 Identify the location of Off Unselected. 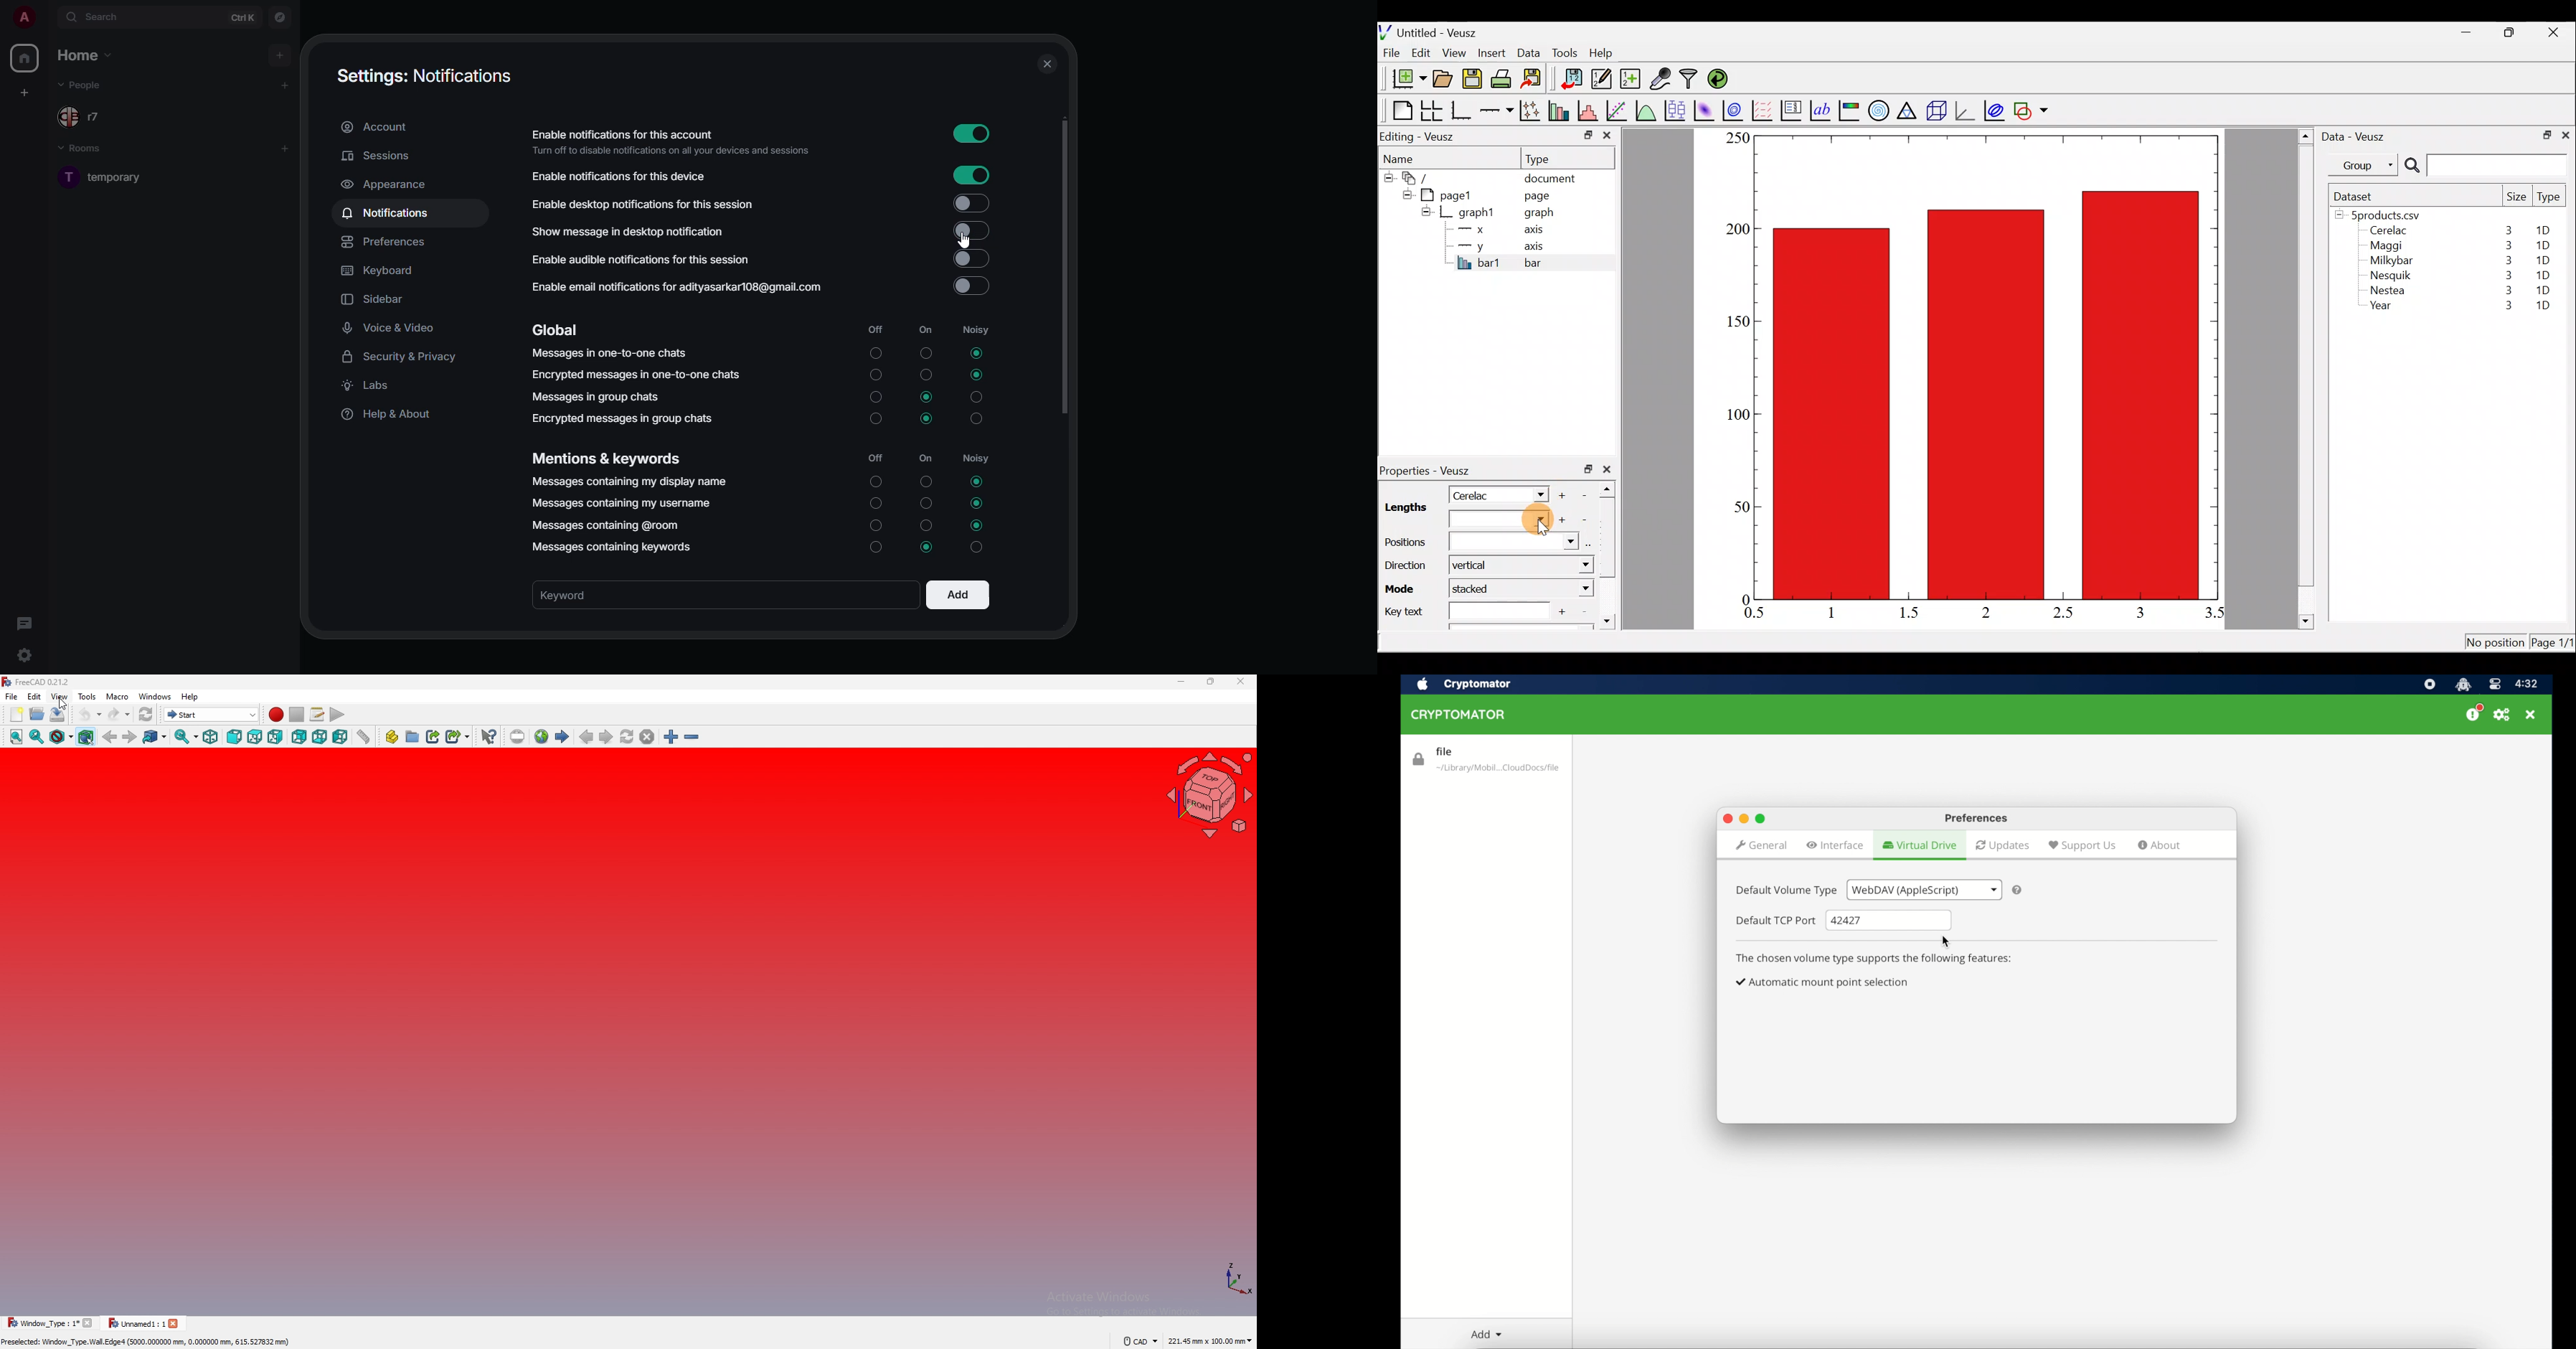
(875, 419).